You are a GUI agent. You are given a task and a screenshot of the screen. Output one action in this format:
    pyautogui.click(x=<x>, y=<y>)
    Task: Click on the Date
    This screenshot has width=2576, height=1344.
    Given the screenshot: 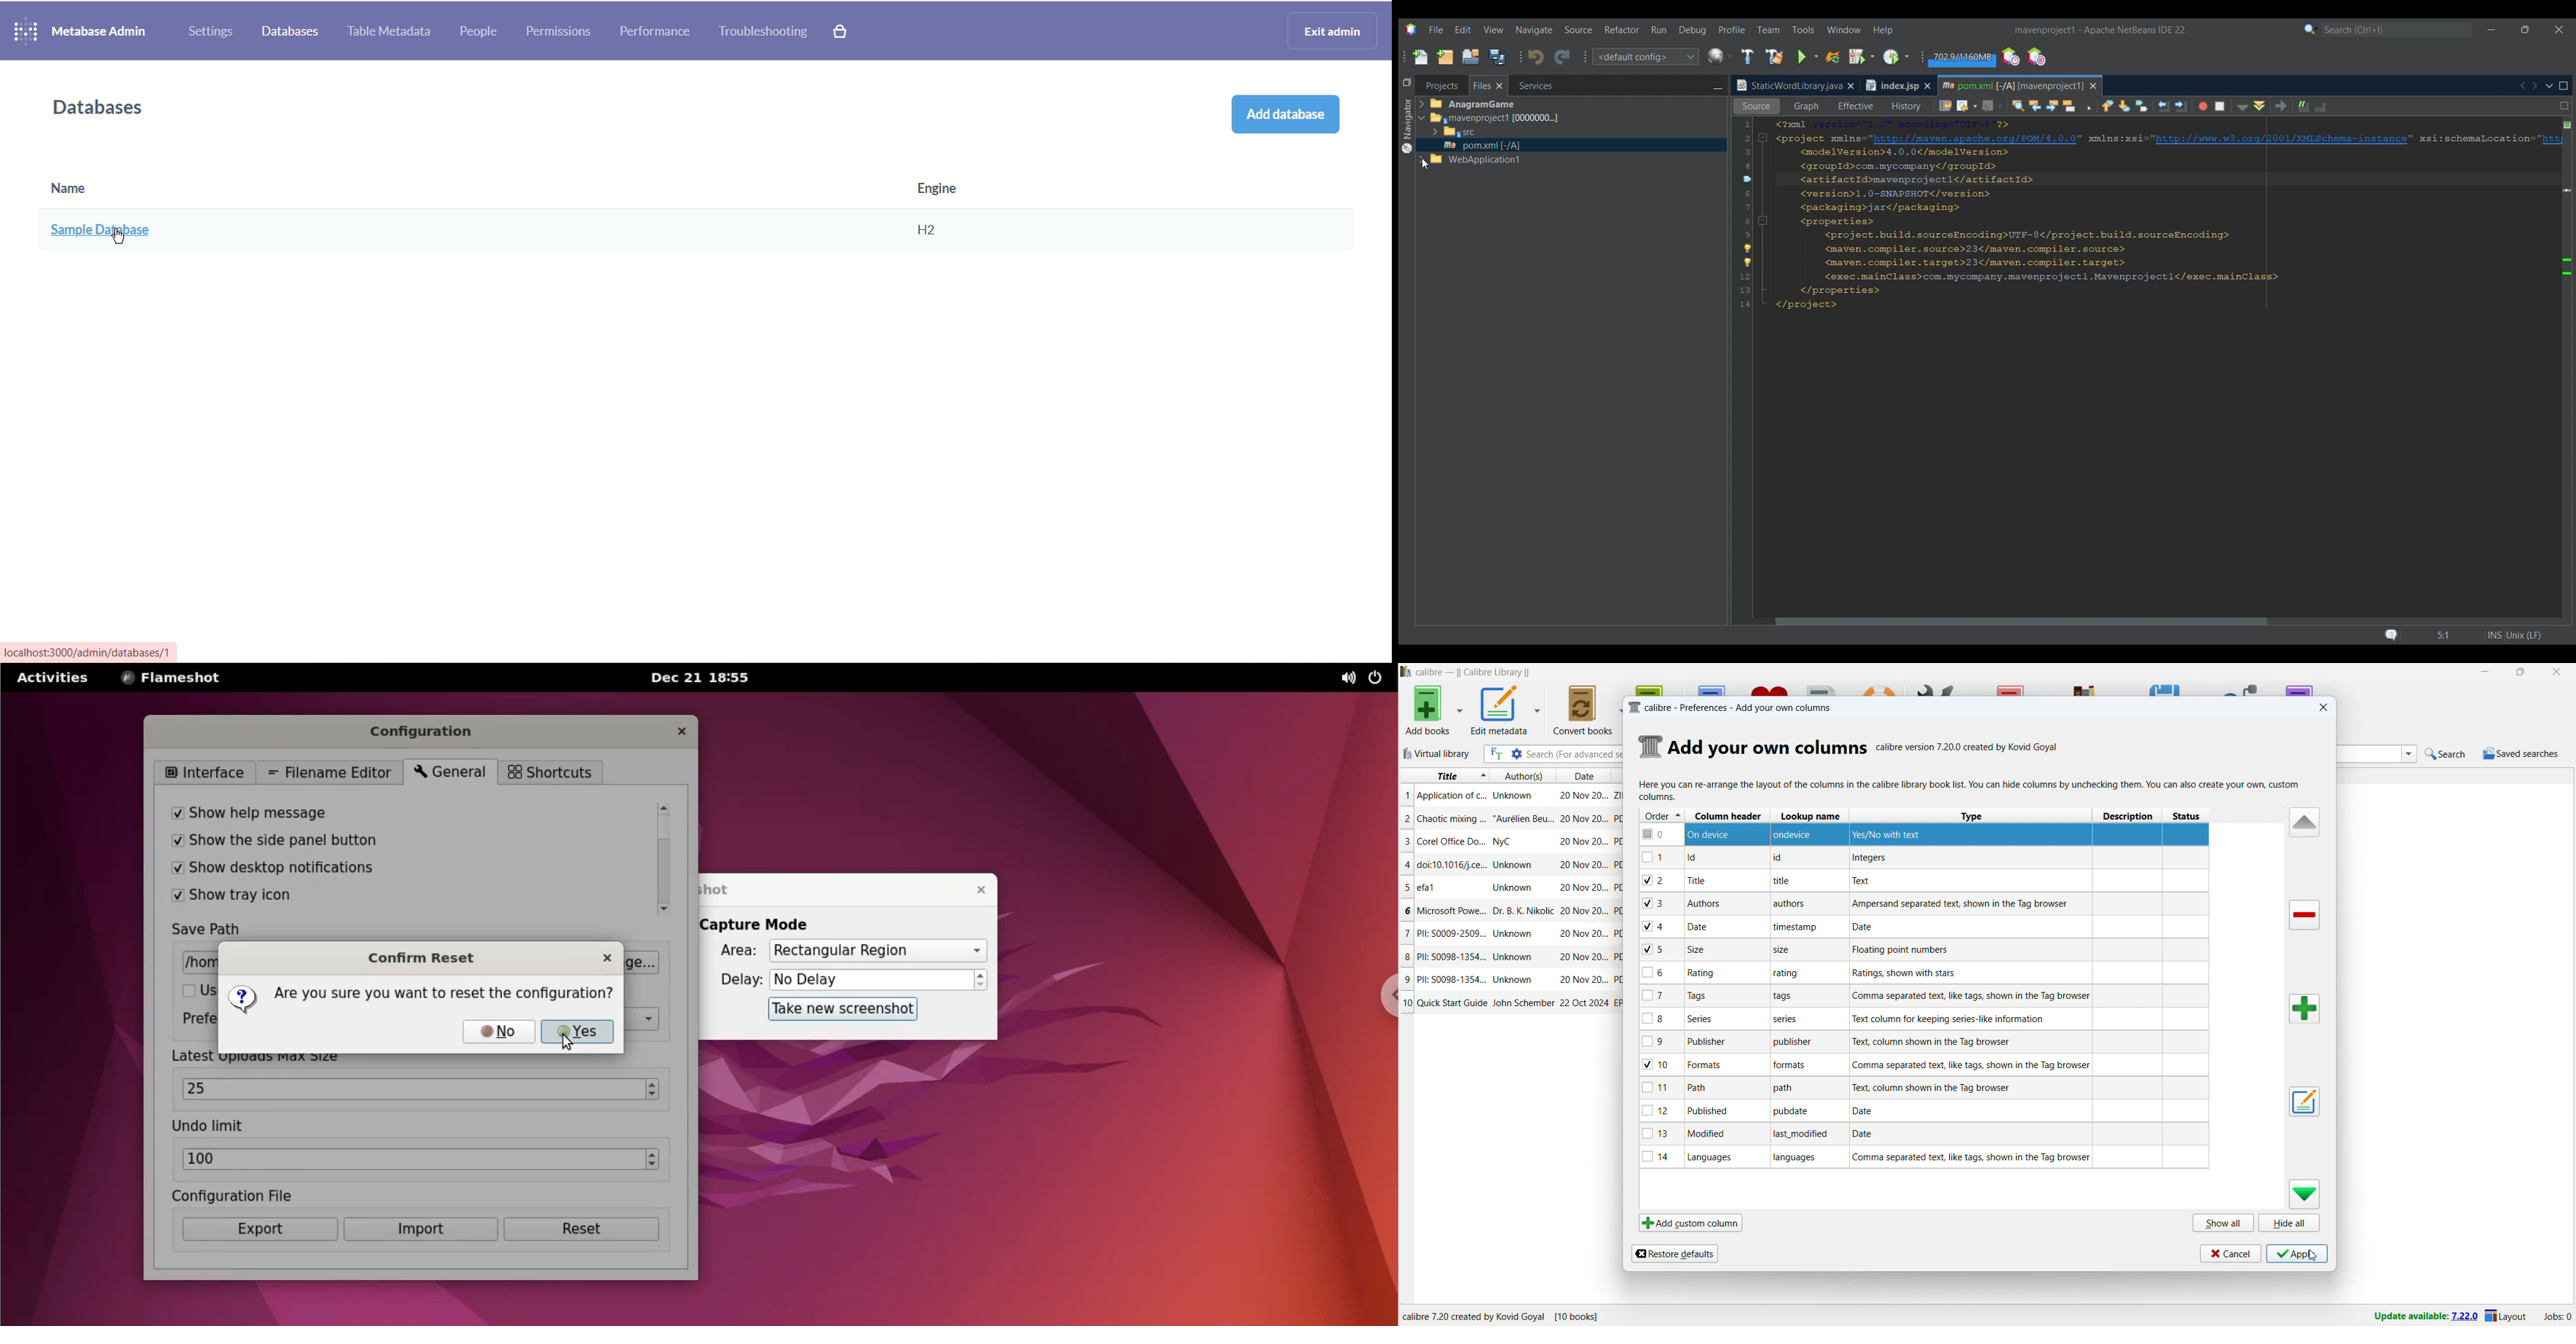 What is the action you would take?
    pyautogui.click(x=1866, y=1111)
    